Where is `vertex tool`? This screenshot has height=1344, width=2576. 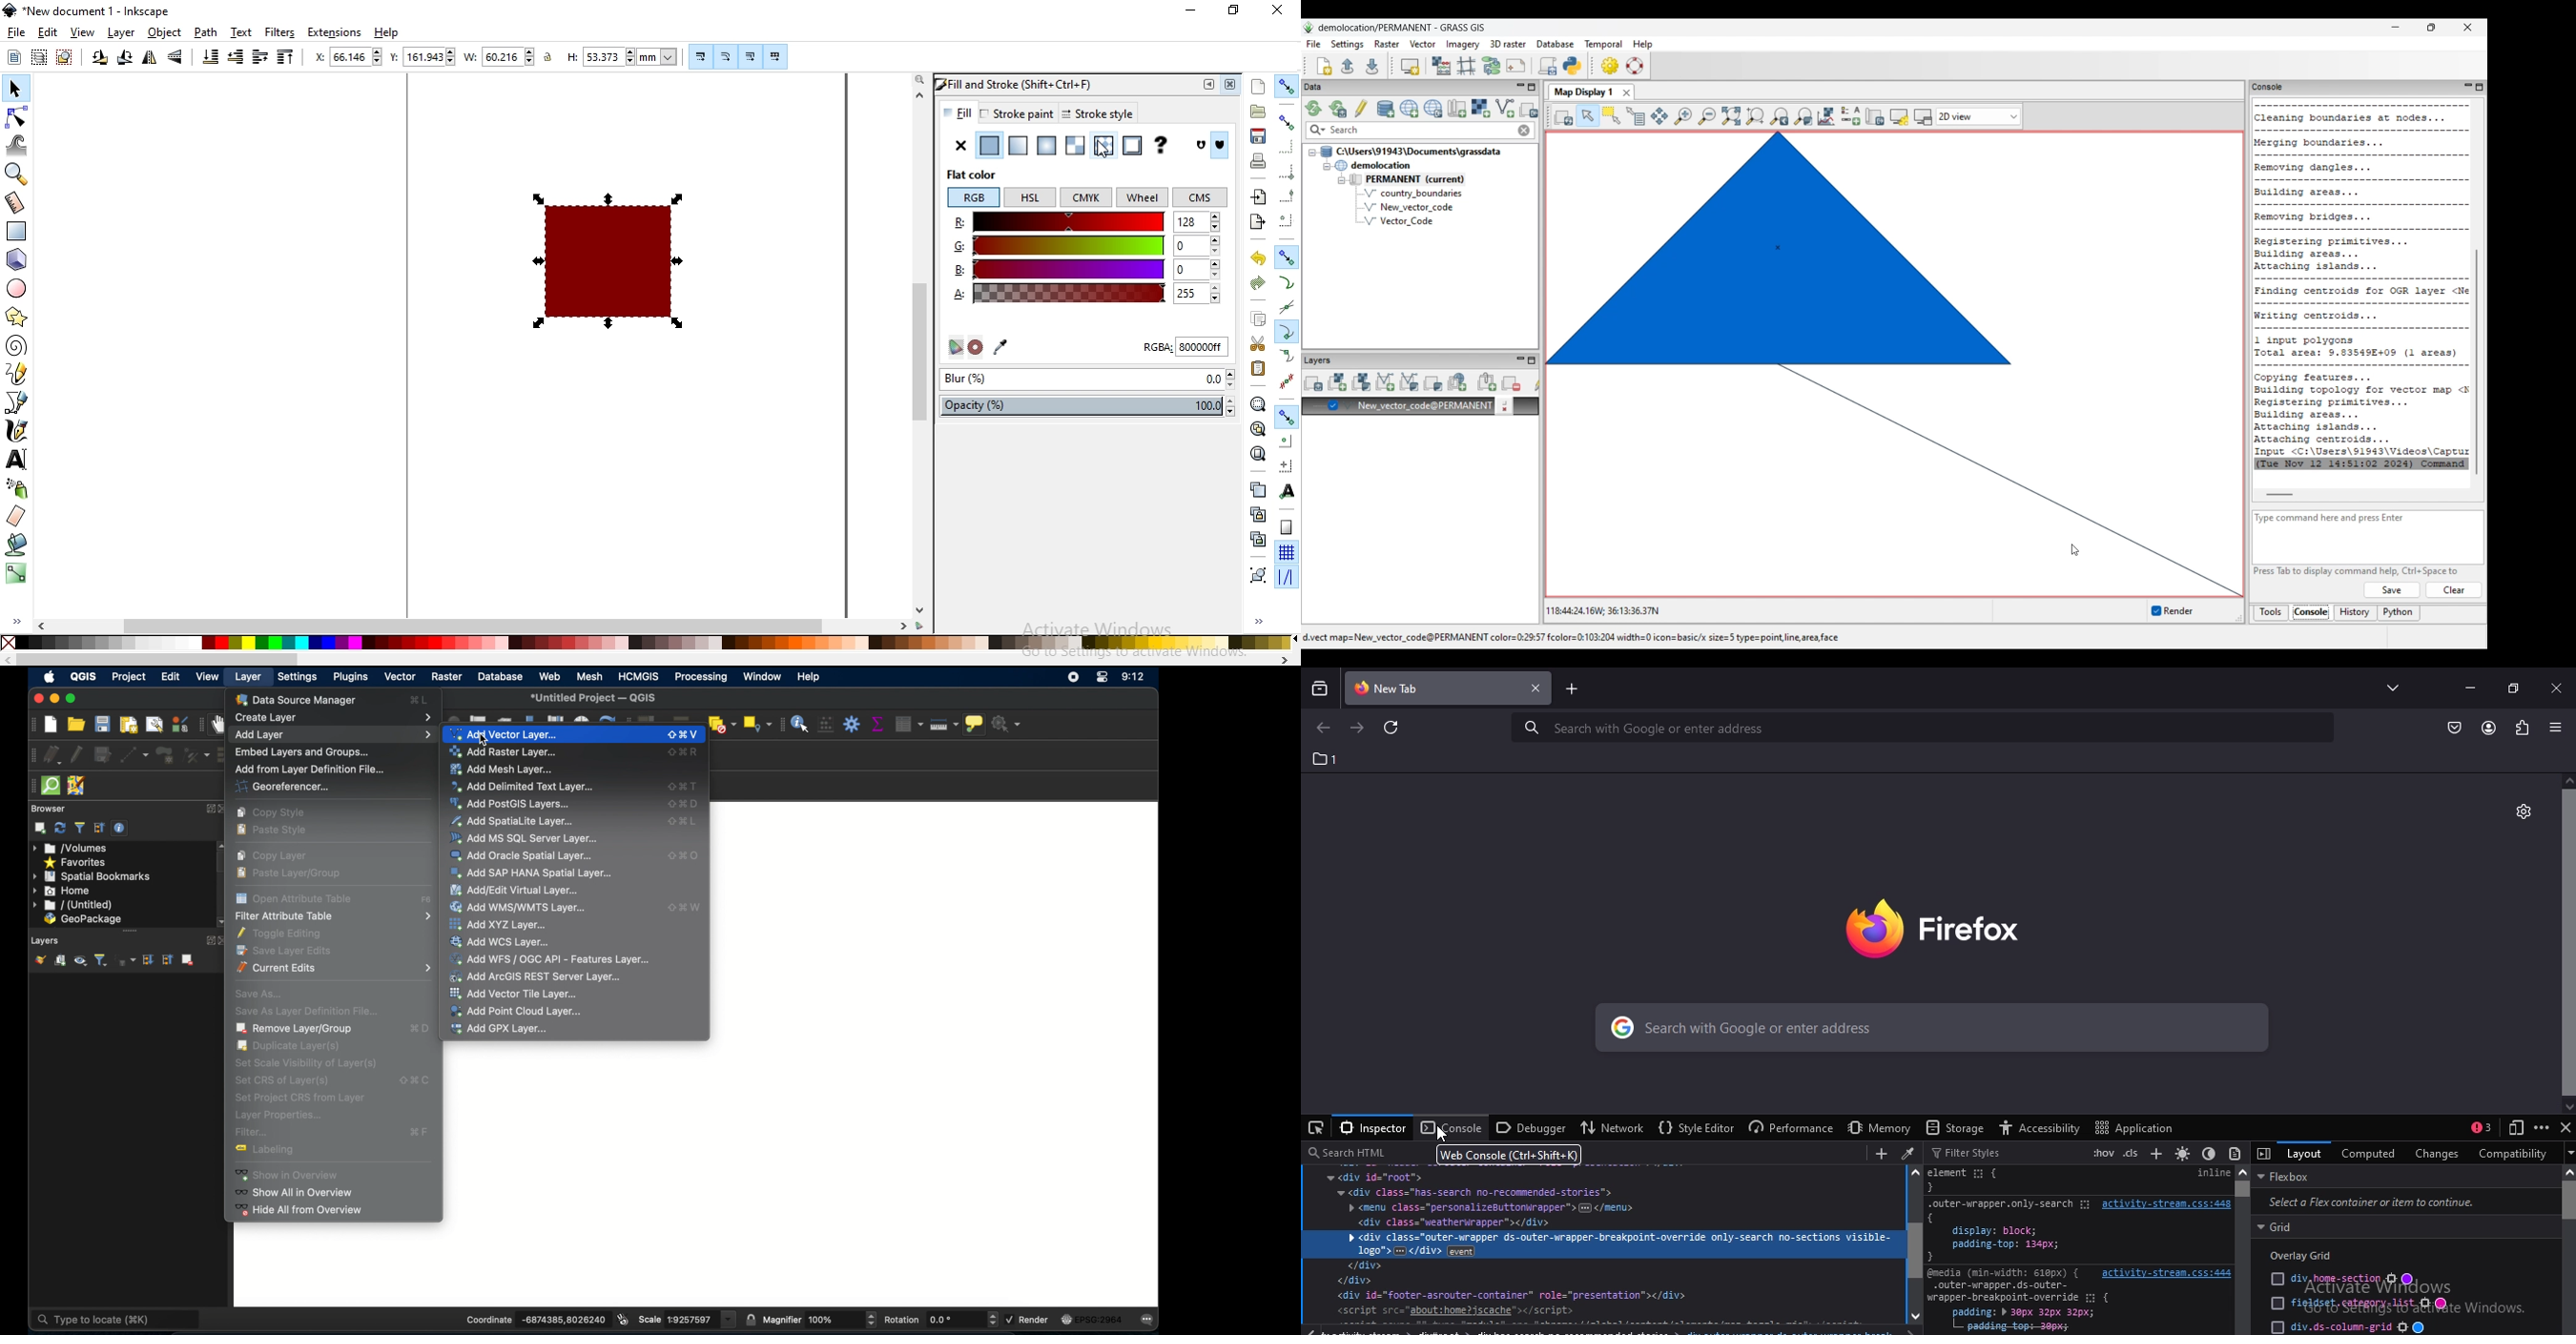 vertex tool is located at coordinates (195, 755).